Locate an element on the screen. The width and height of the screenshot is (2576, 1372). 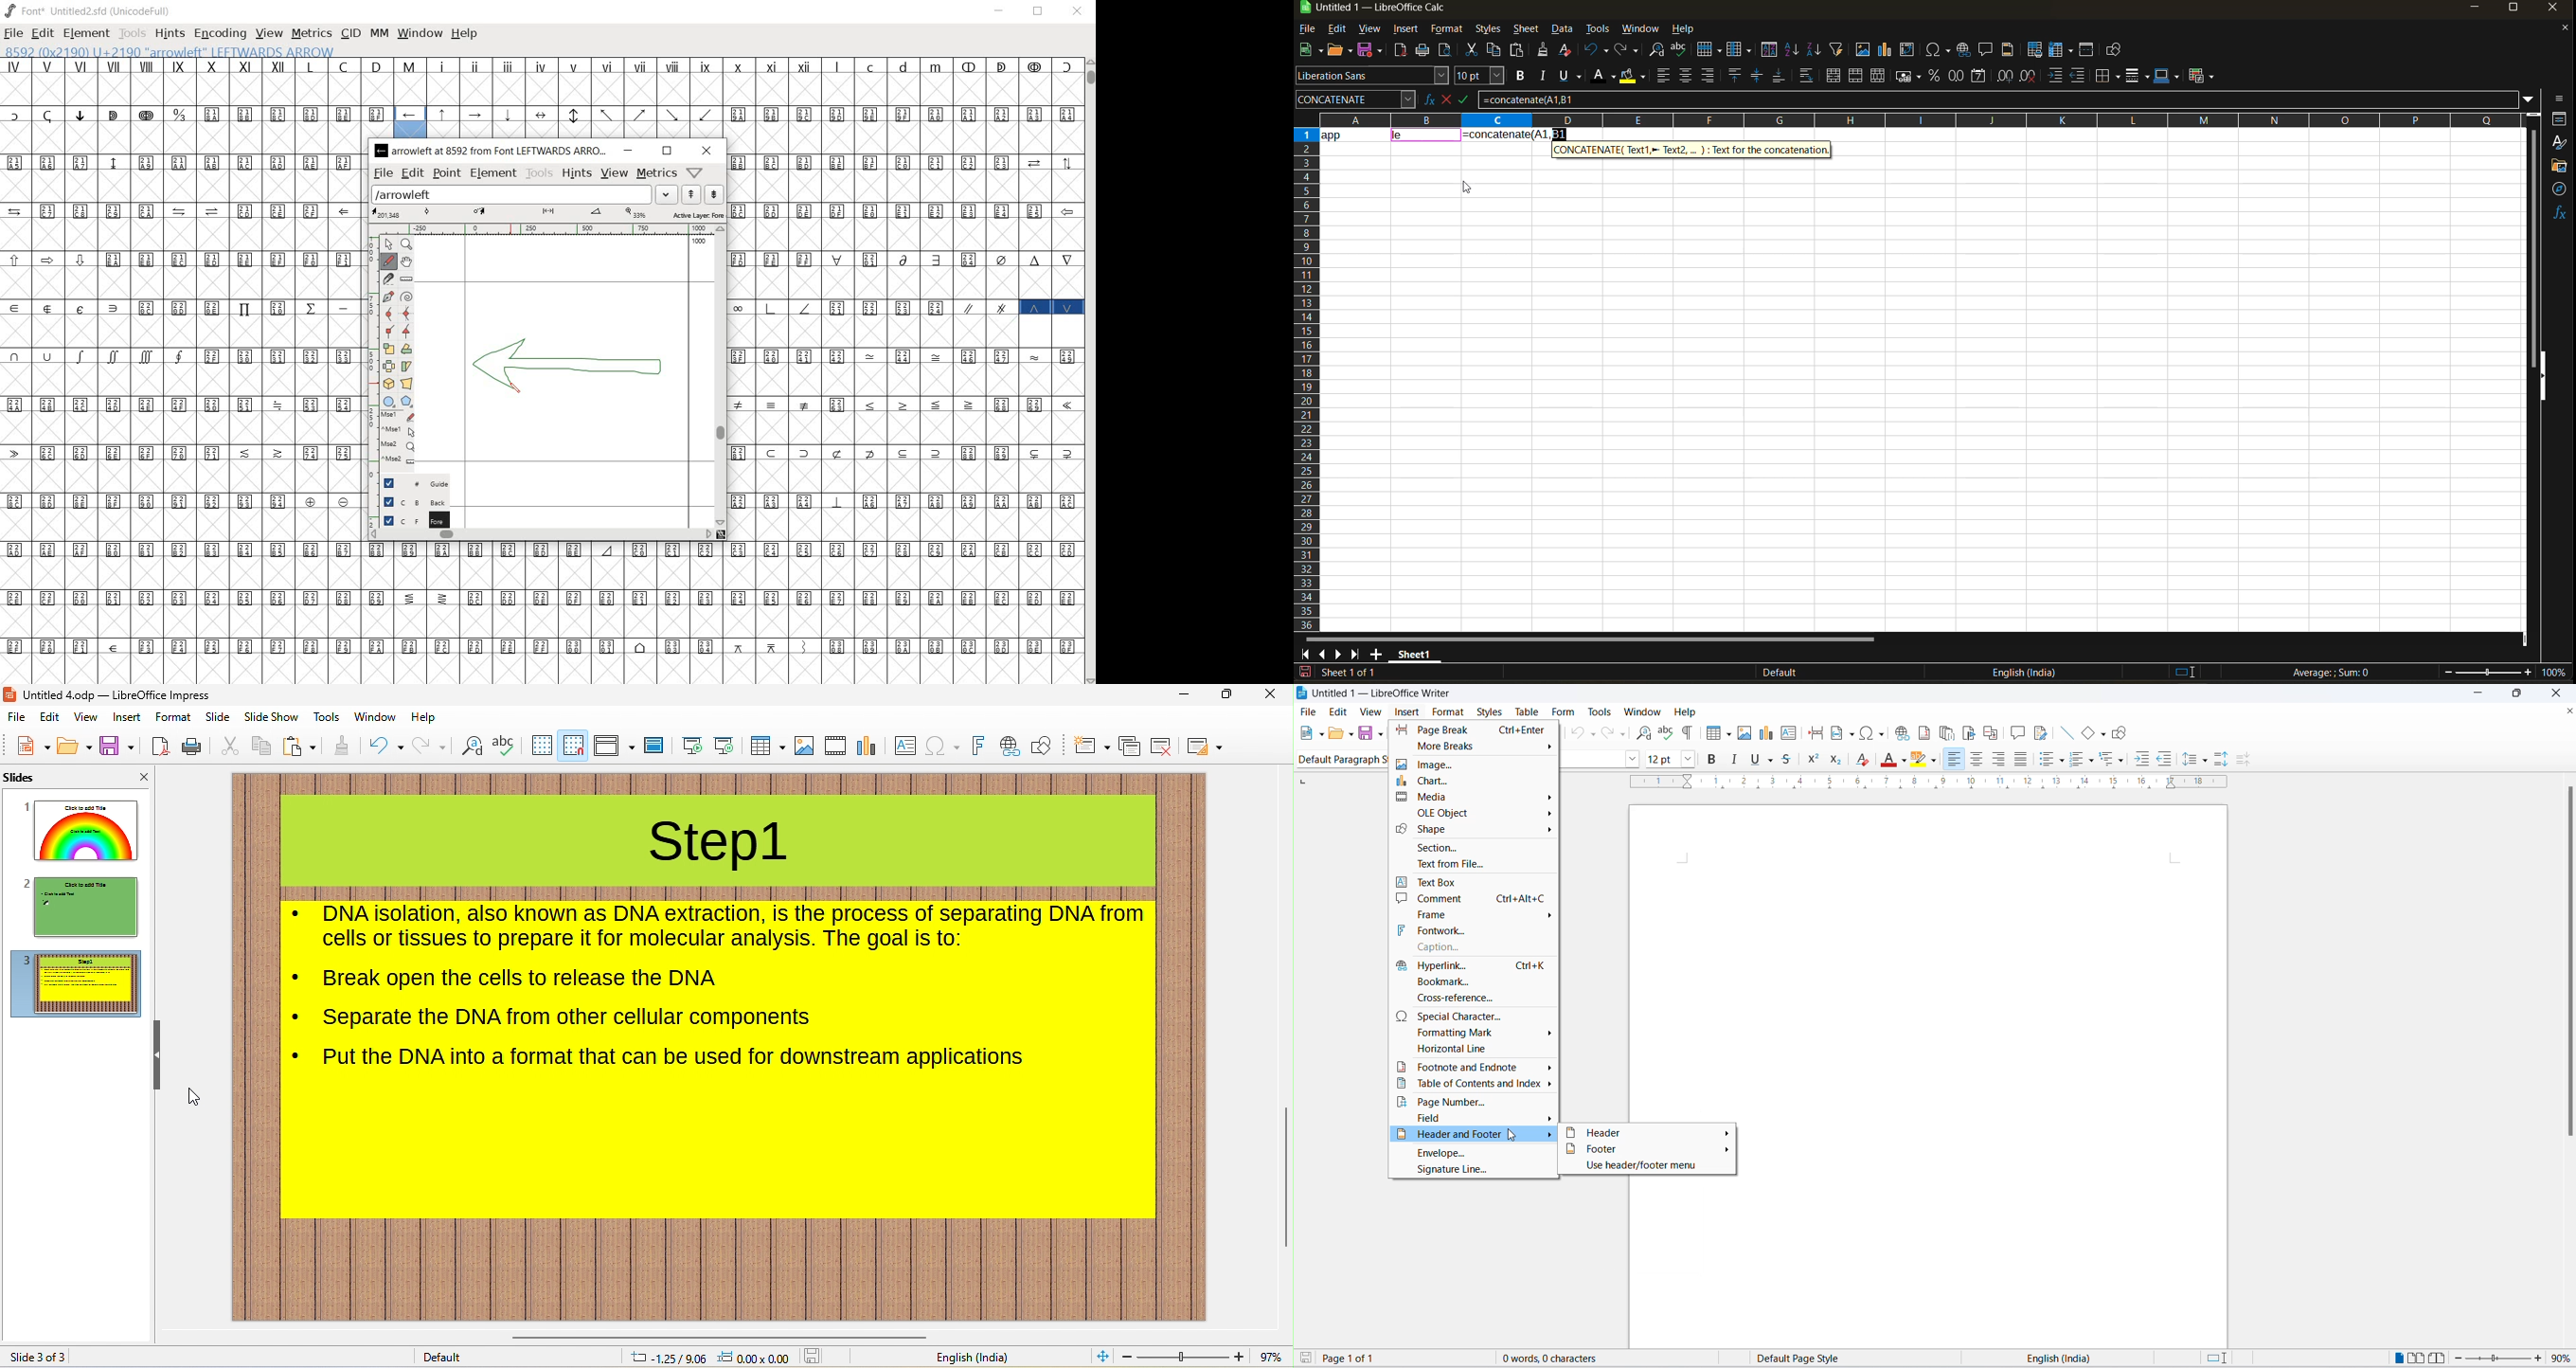
underline is located at coordinates (1574, 75).